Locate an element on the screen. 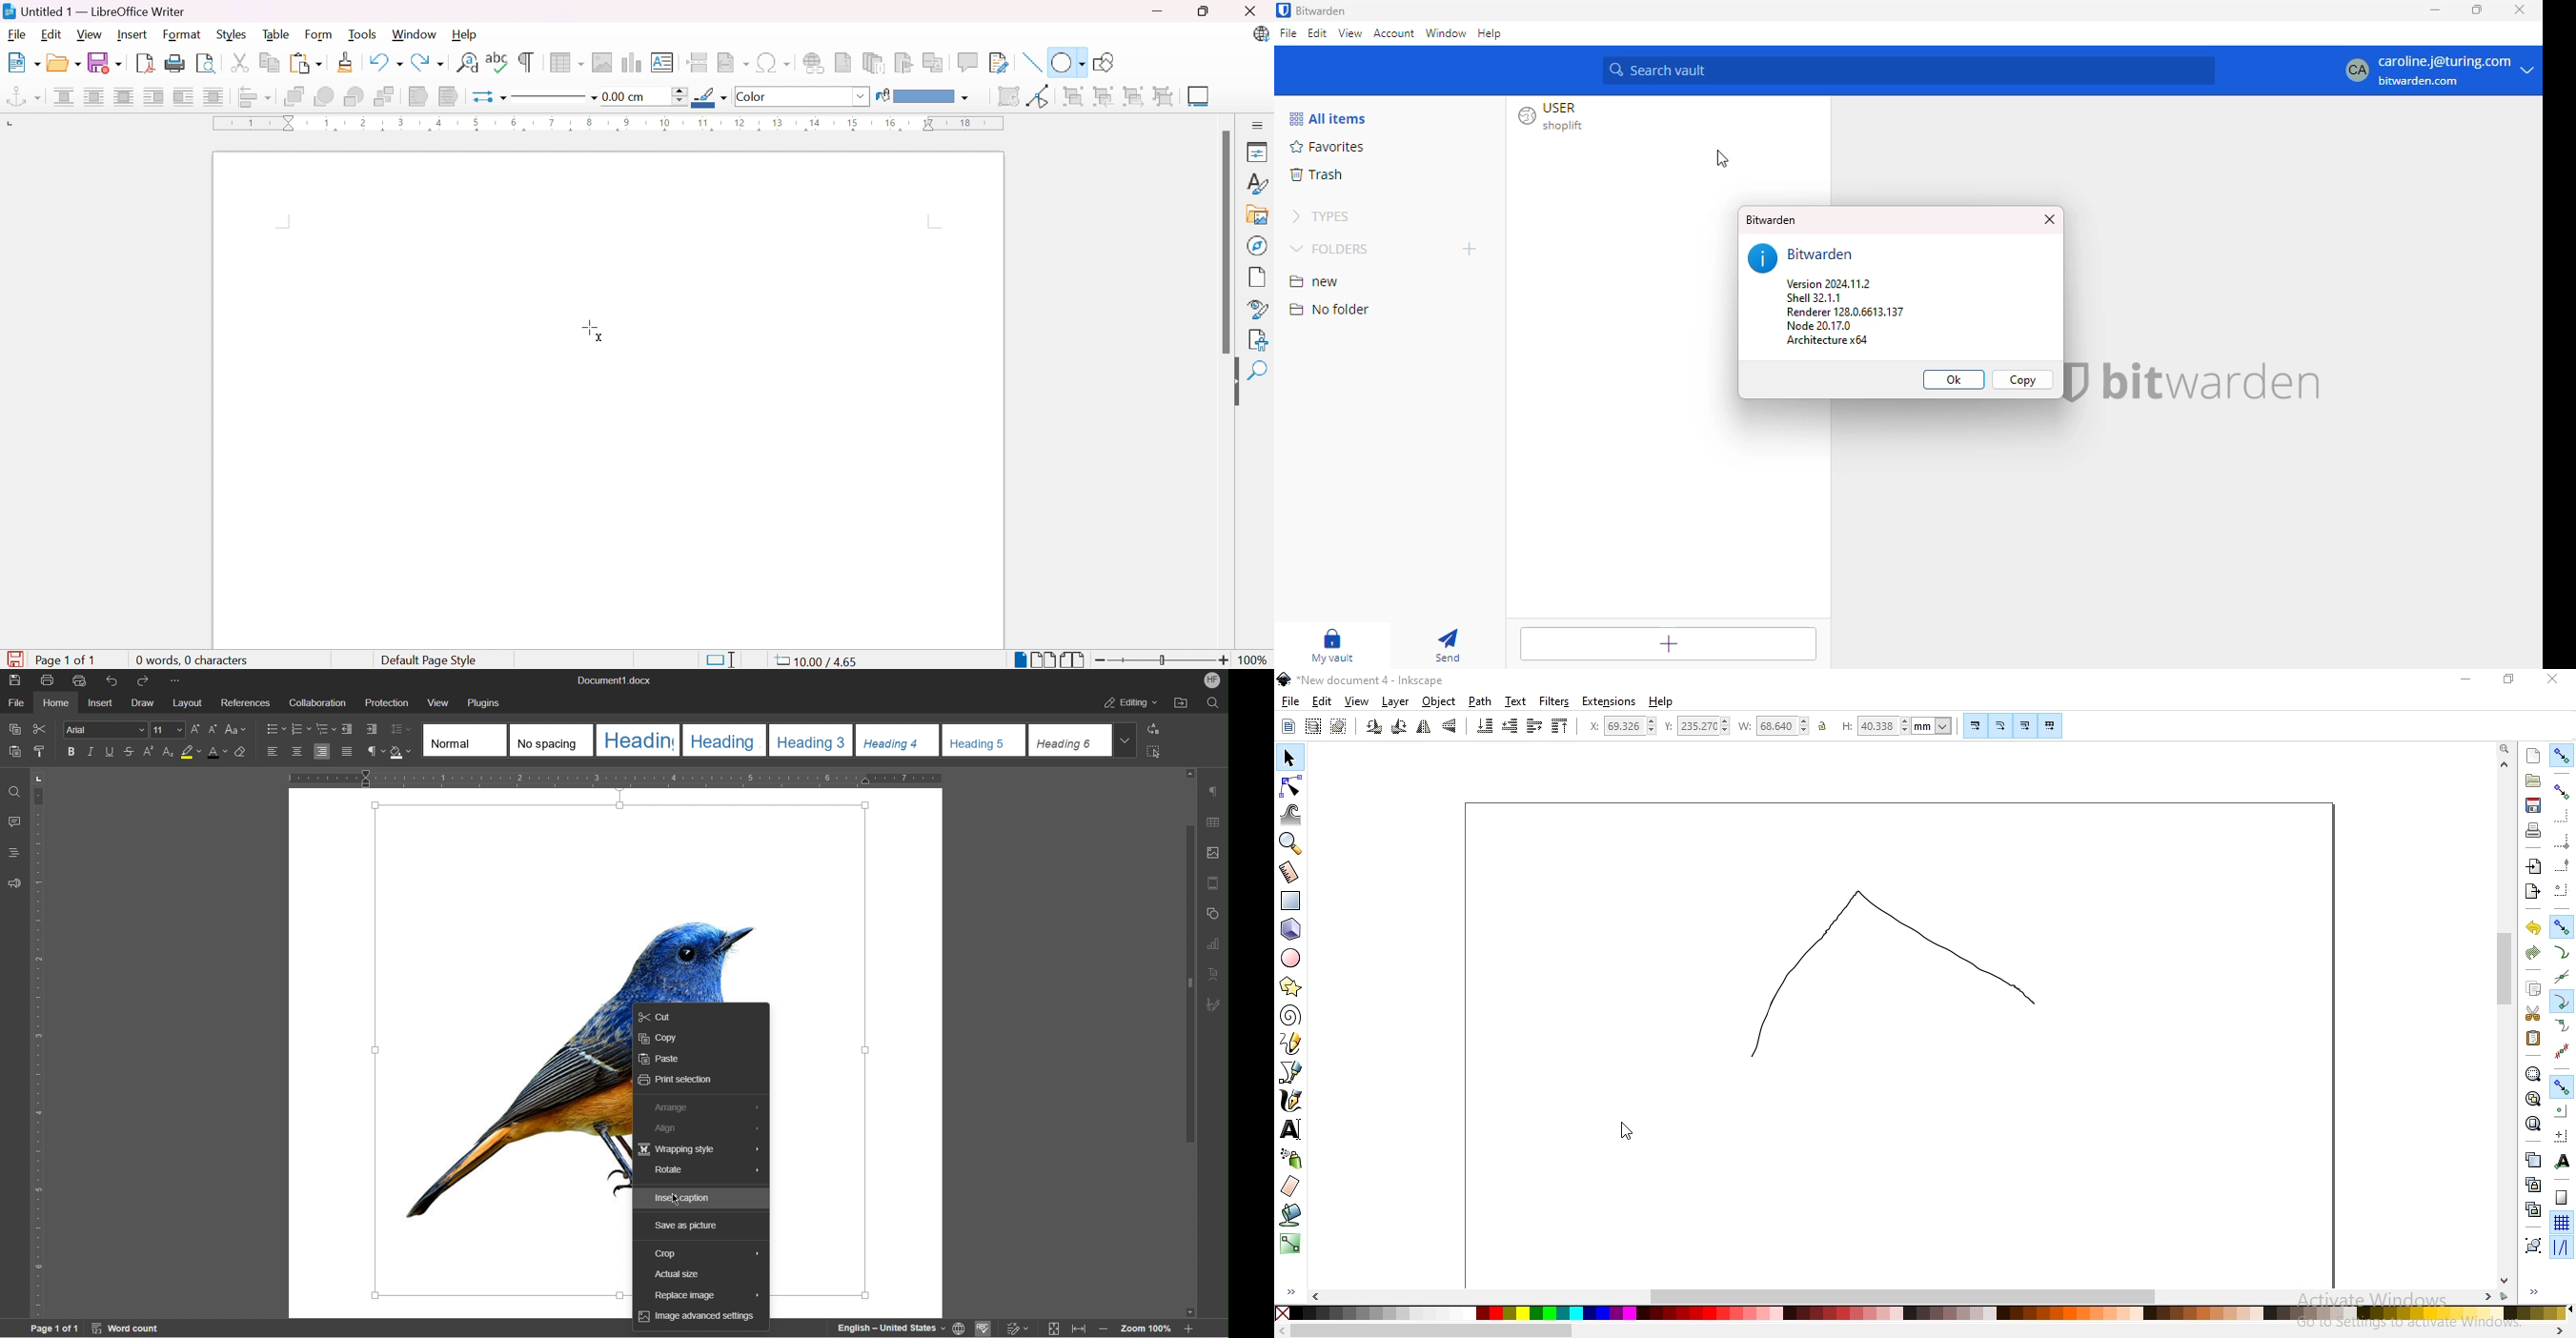 Image resolution: width=2576 pixels, height=1344 pixels.  is located at coordinates (700, 1273).